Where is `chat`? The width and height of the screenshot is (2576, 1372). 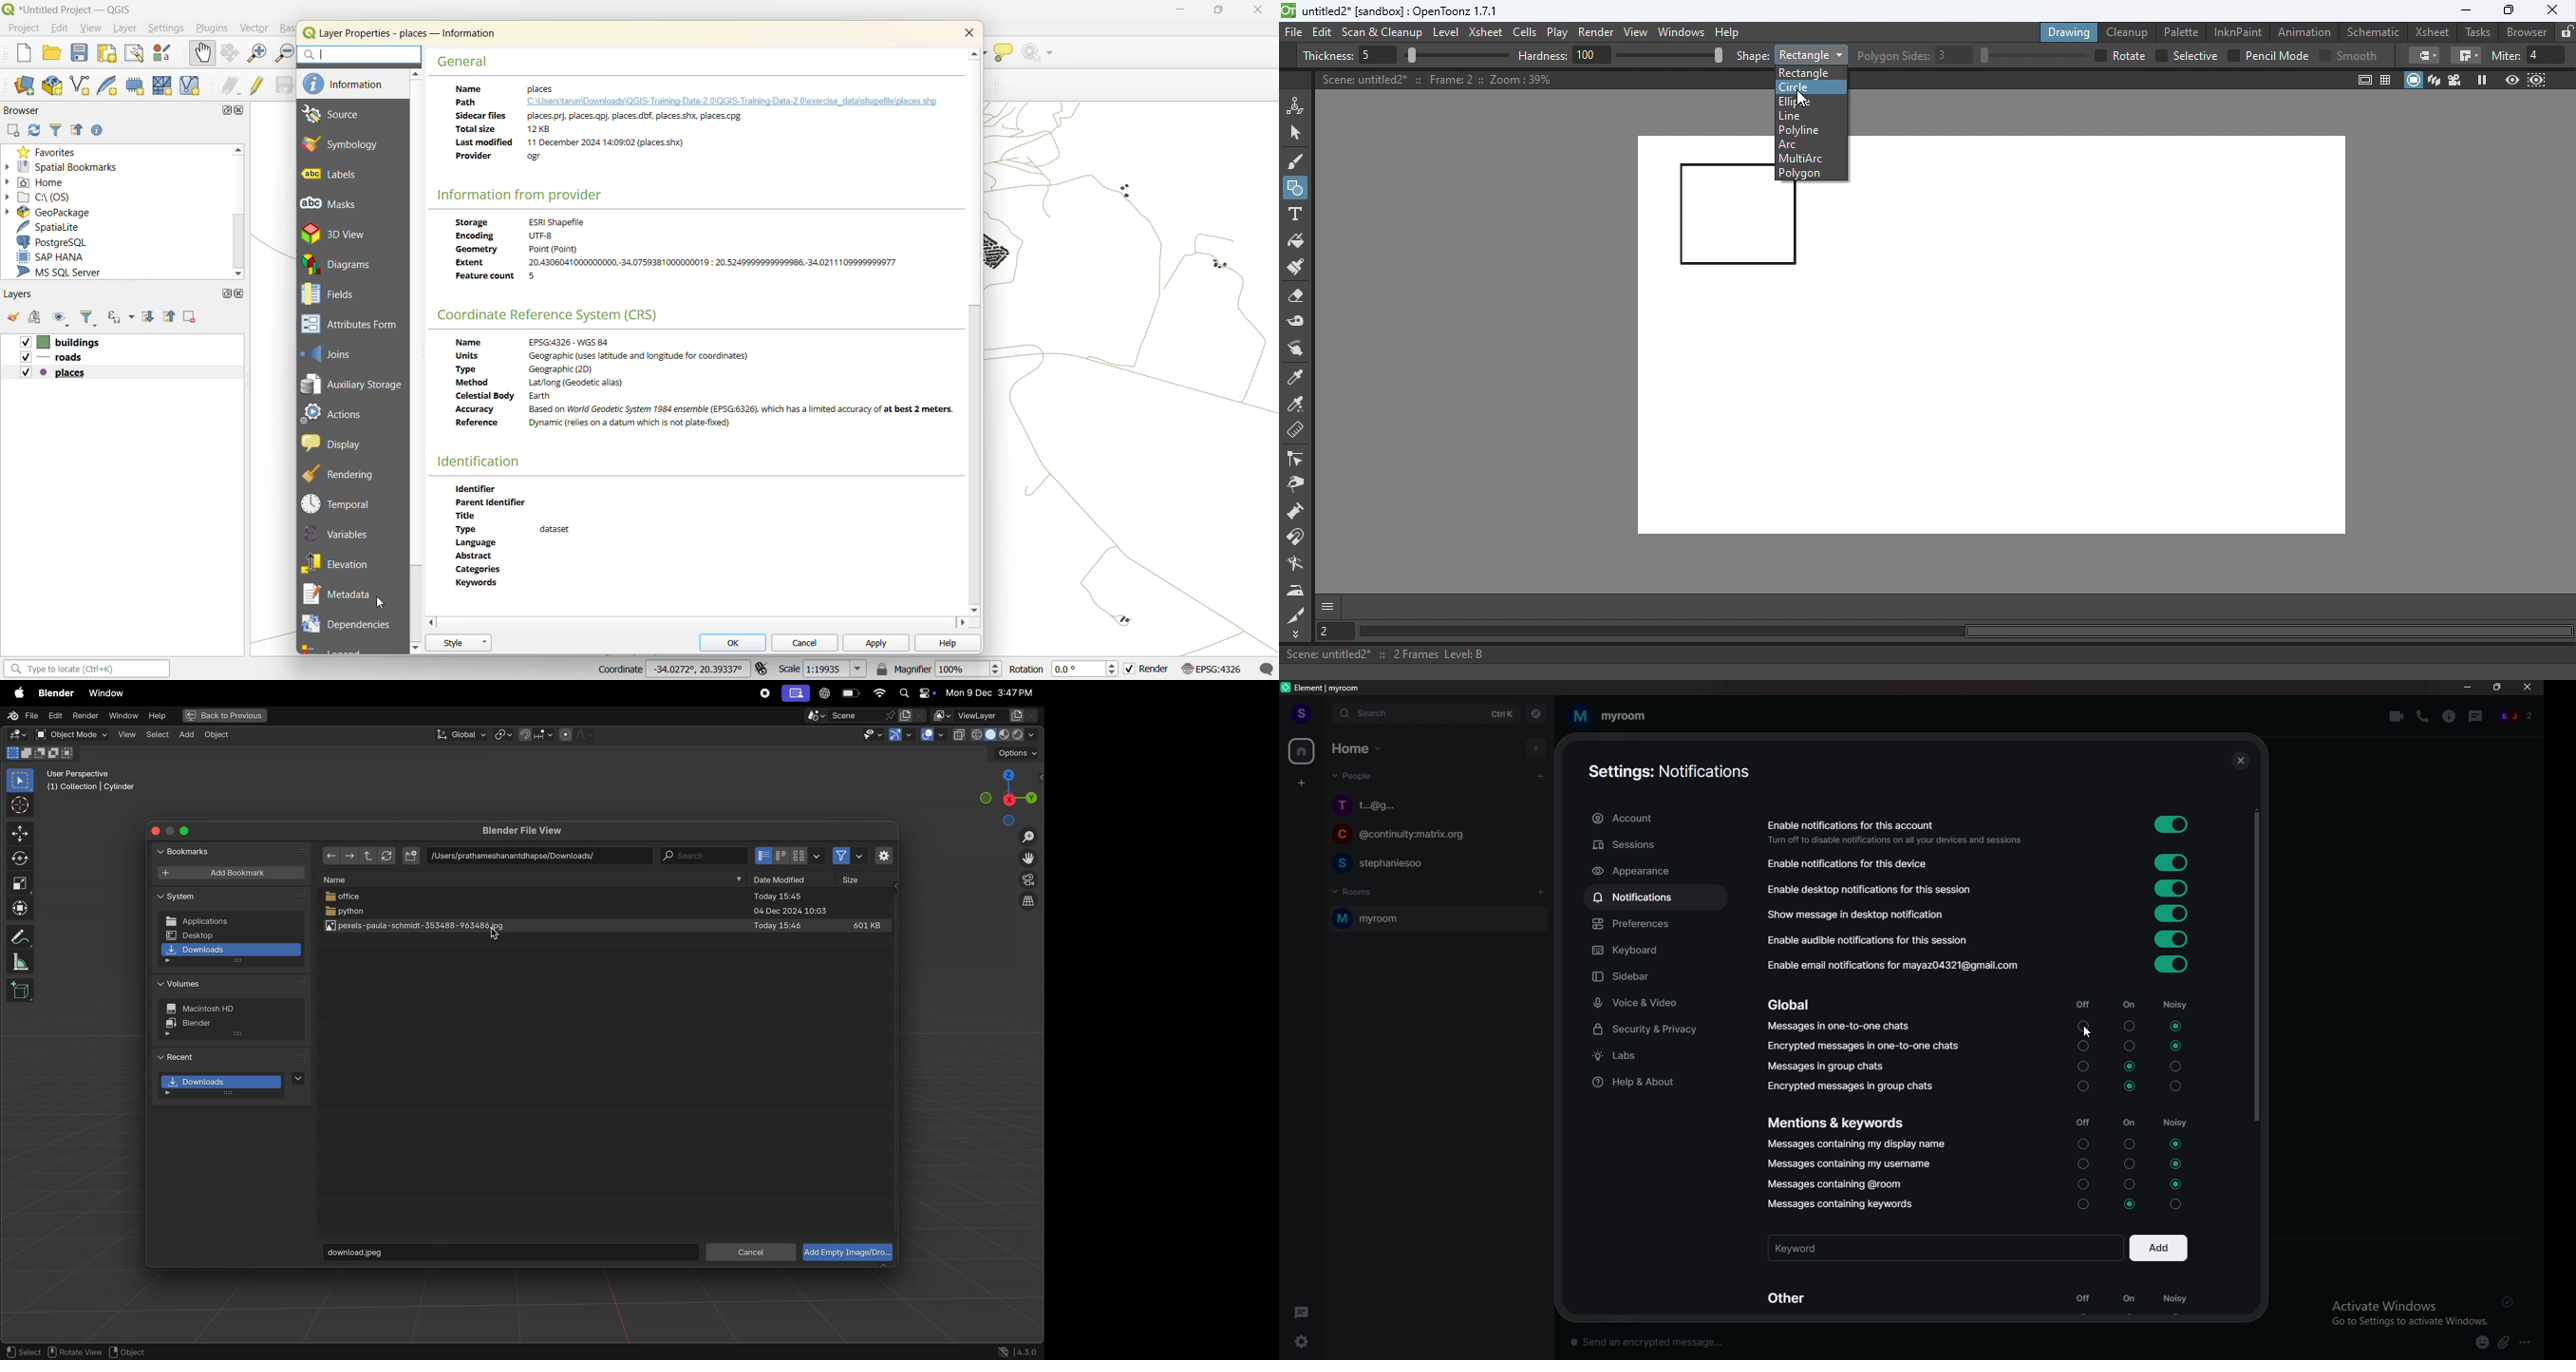
chat is located at coordinates (1430, 836).